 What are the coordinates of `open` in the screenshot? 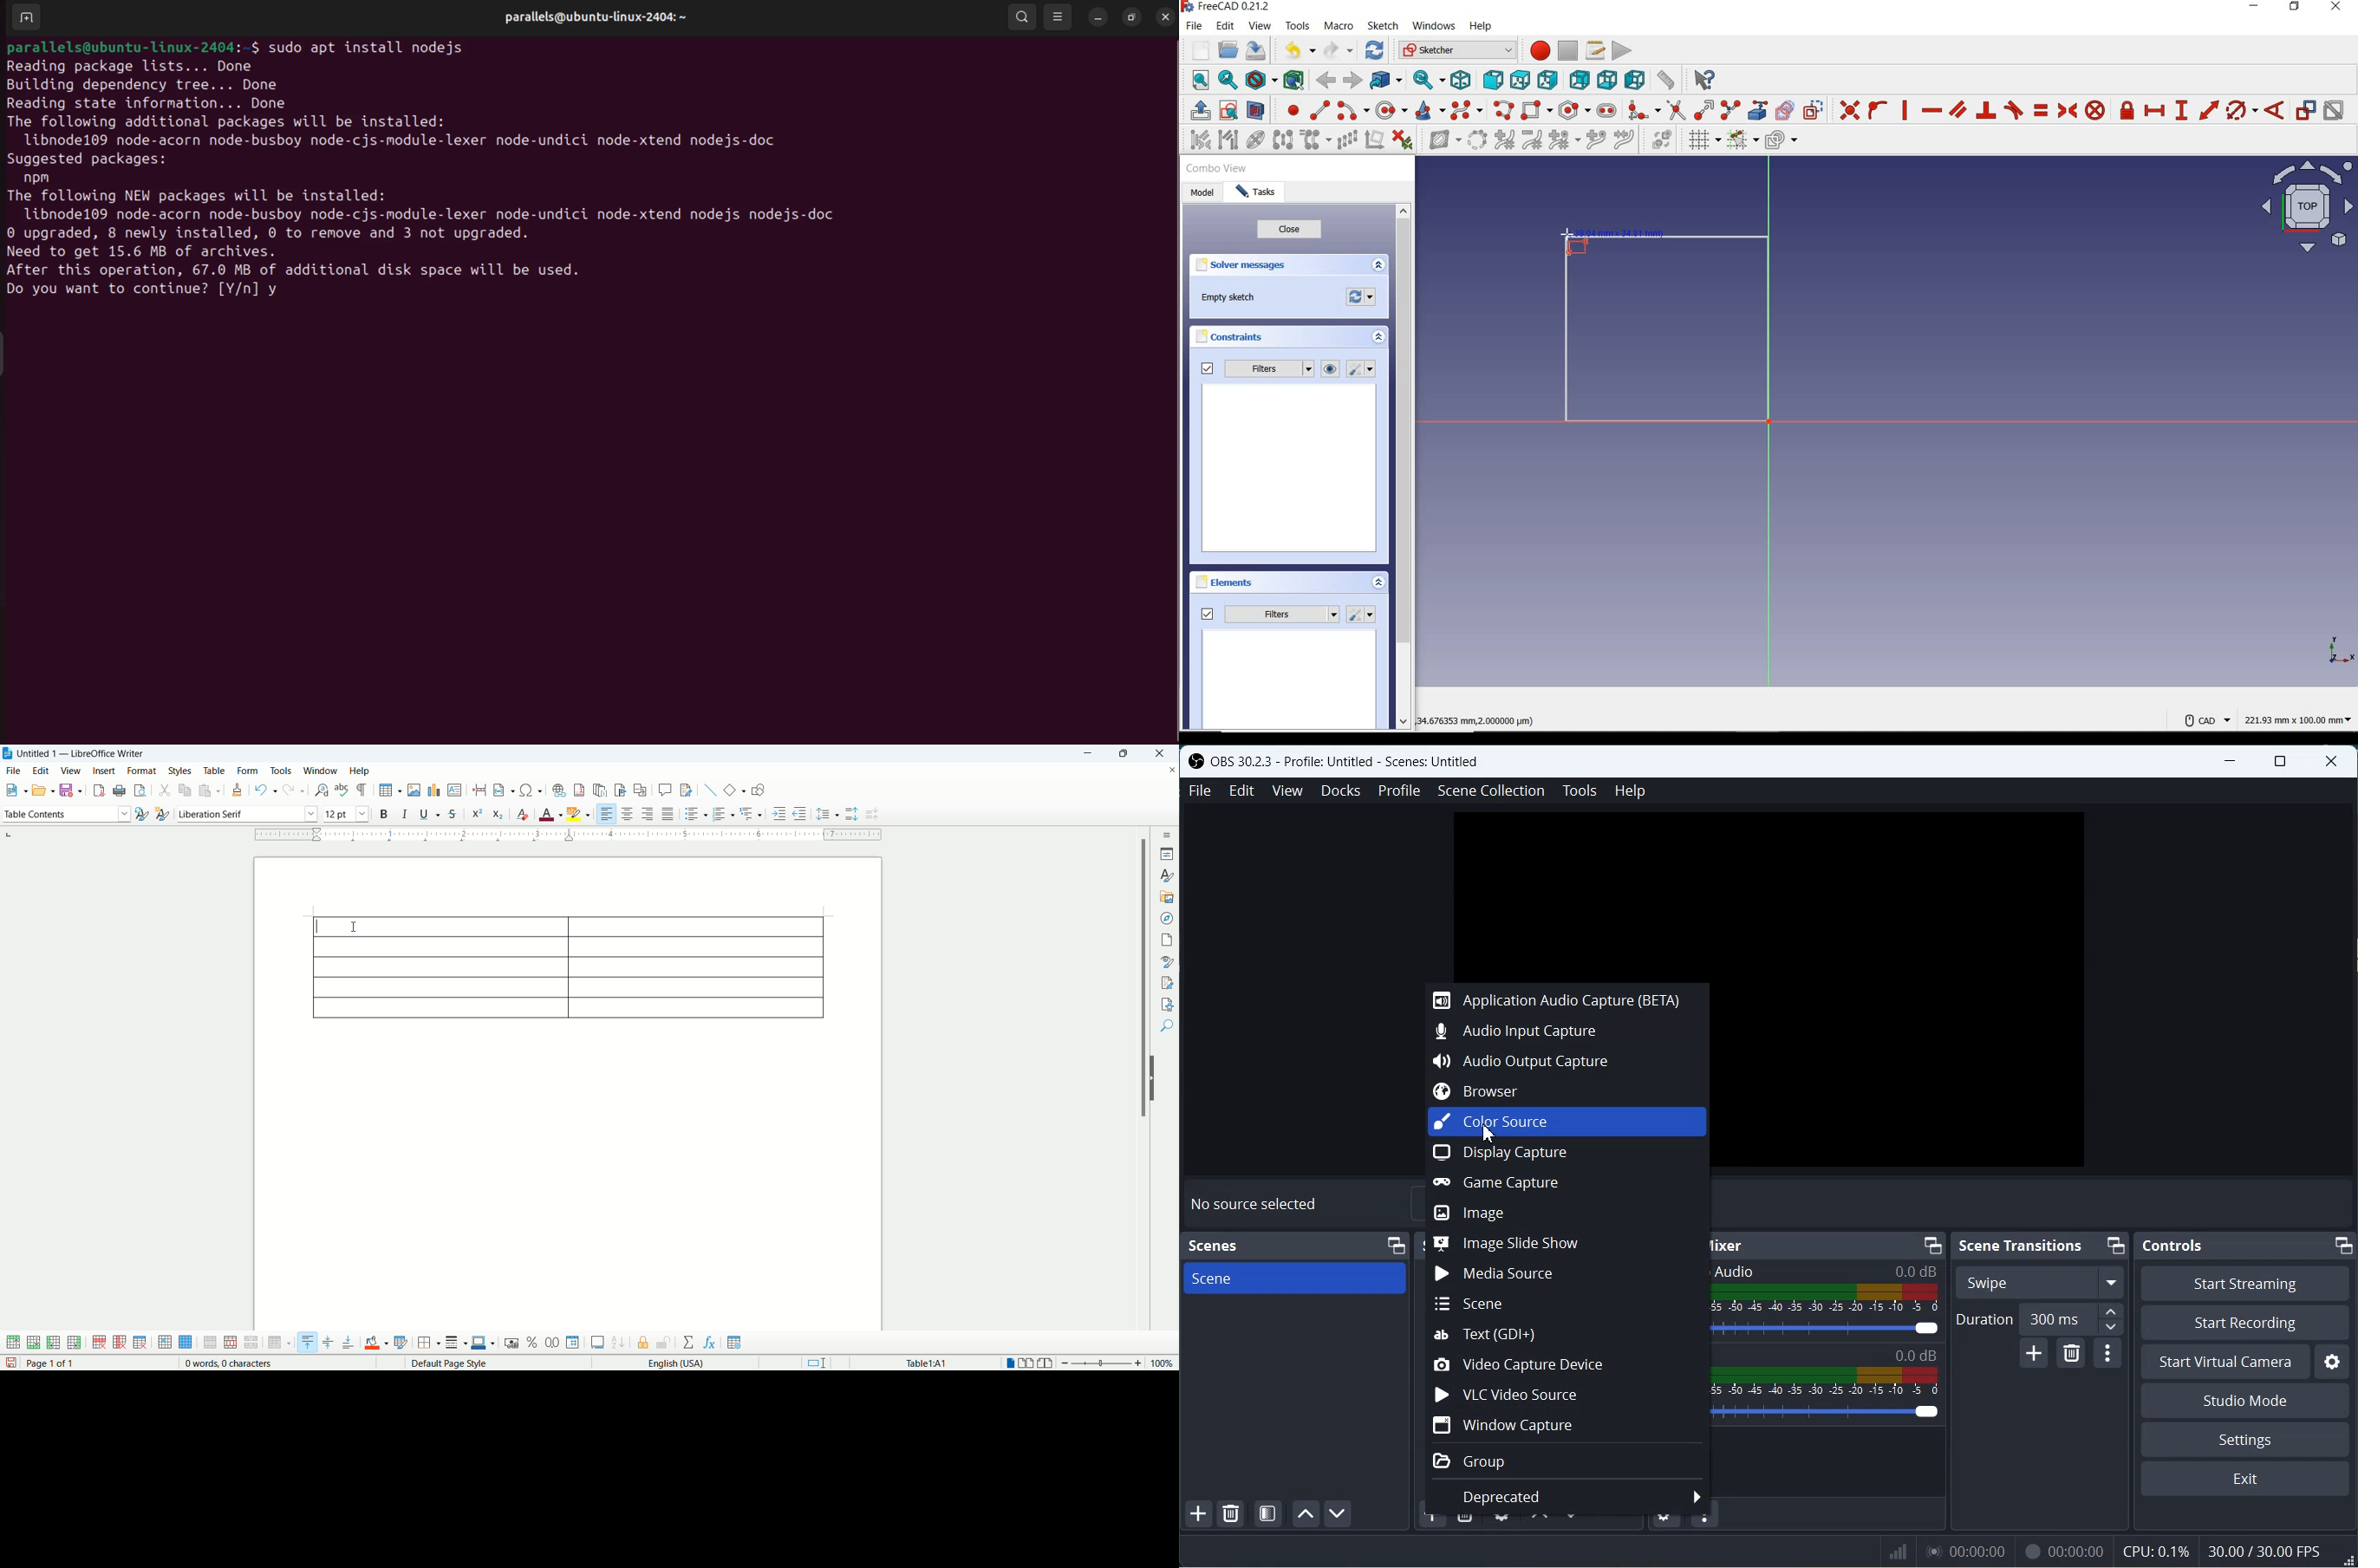 It's located at (1227, 51).